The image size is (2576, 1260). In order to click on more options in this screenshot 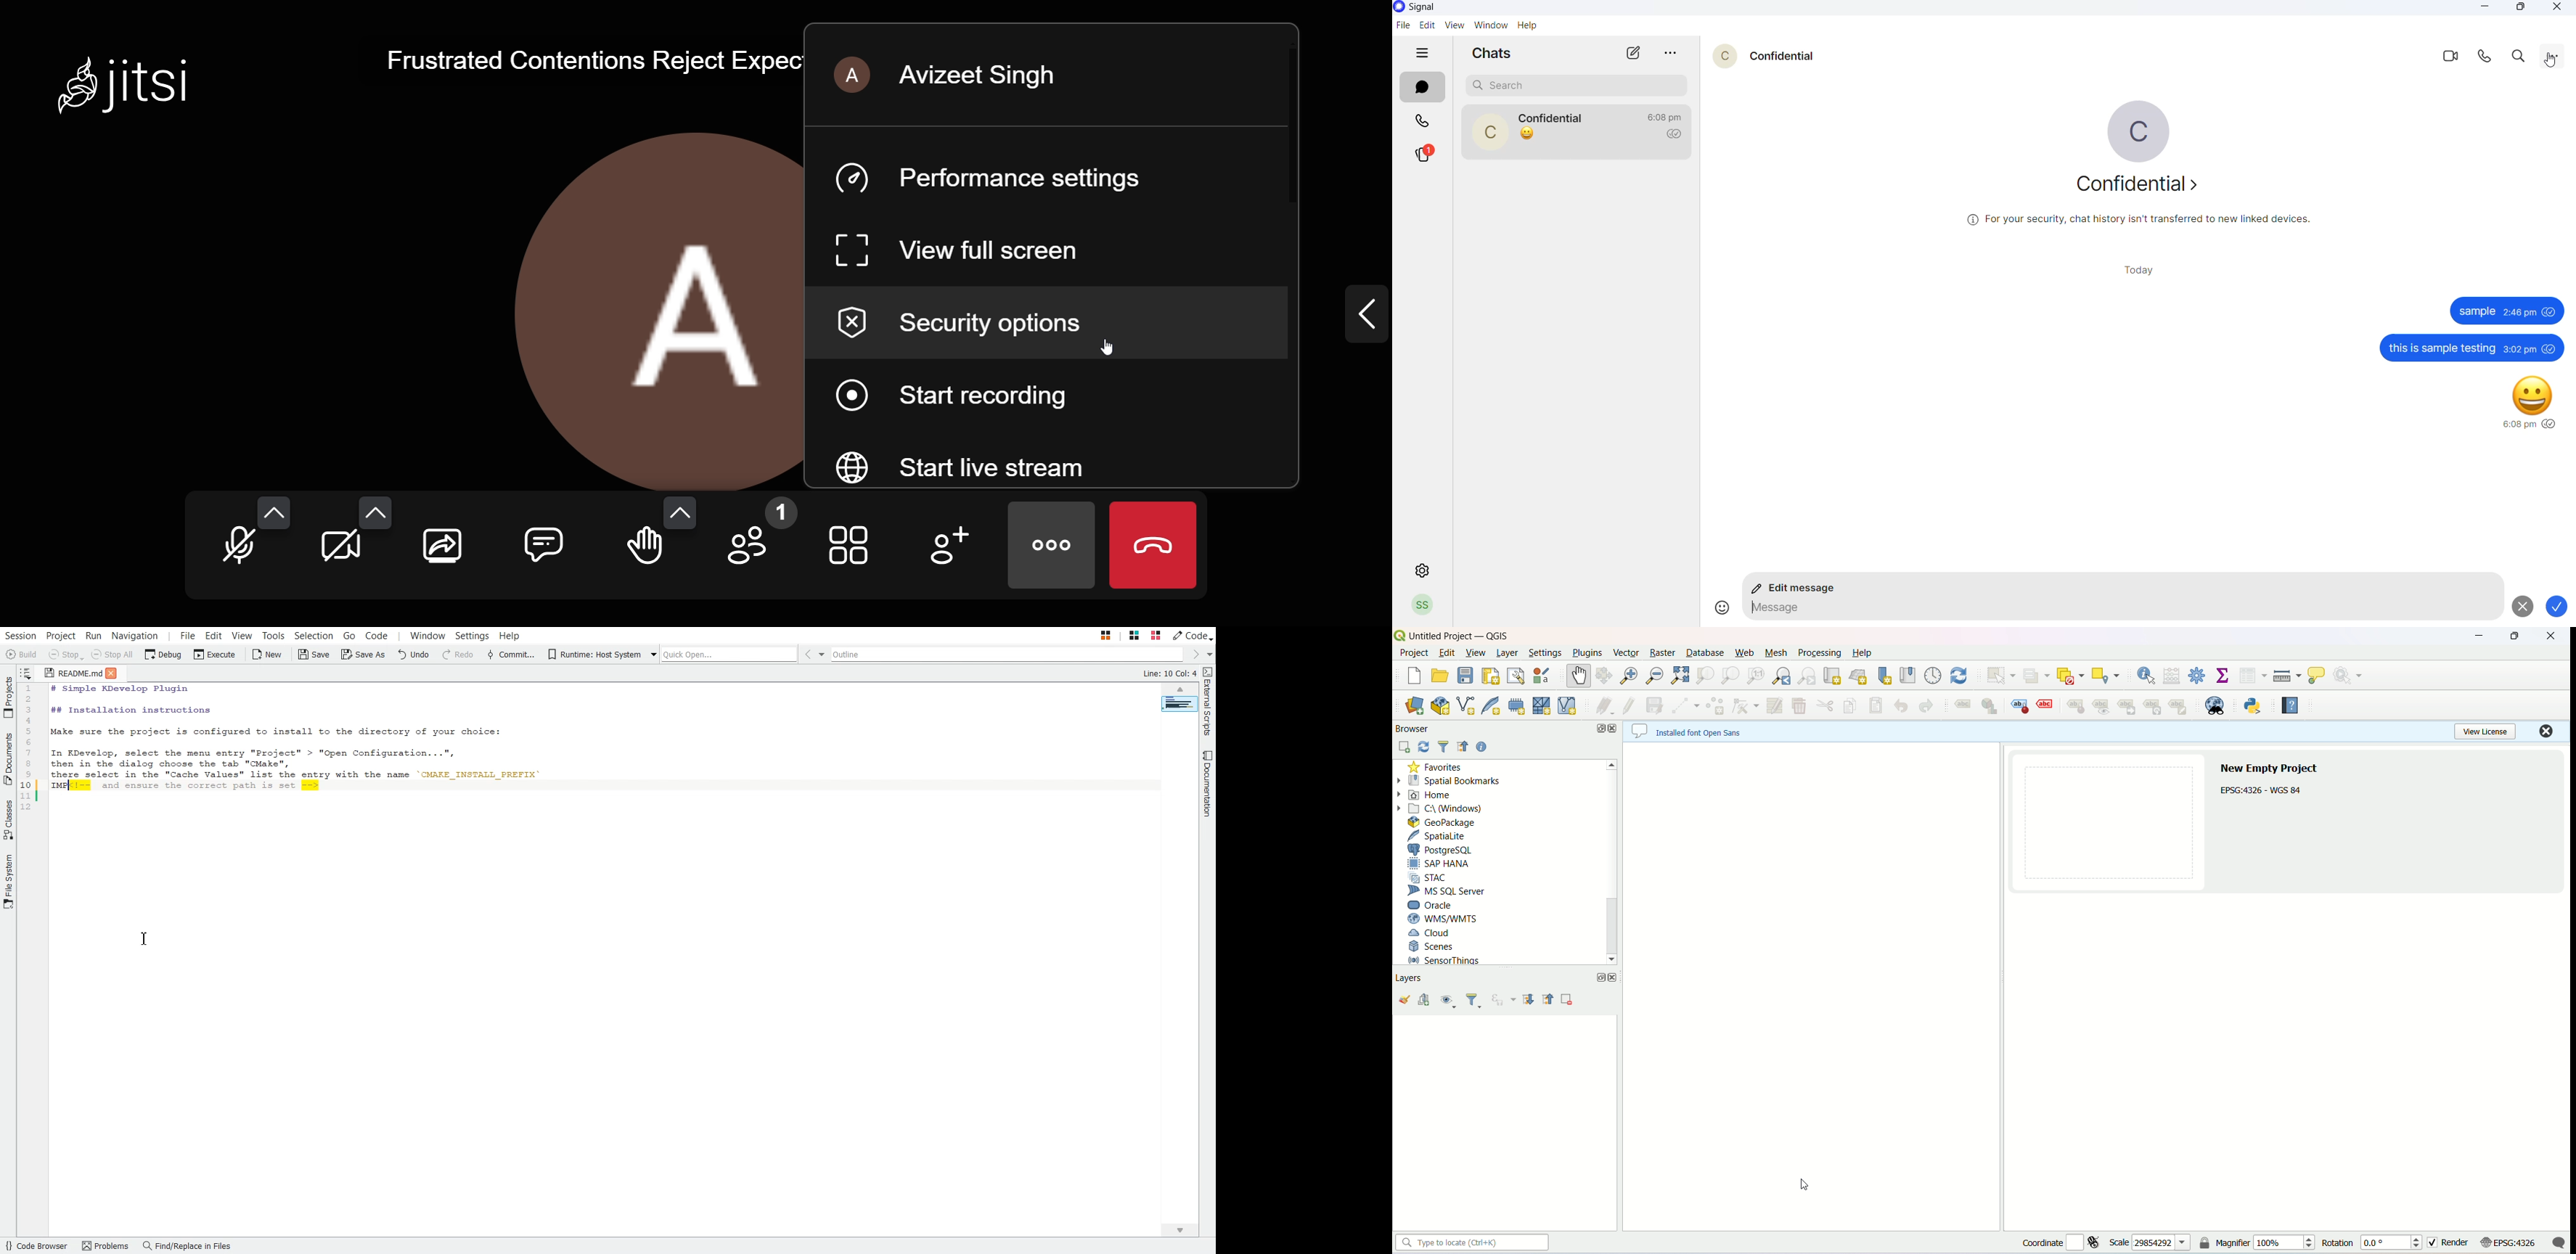, I will do `click(1673, 53)`.